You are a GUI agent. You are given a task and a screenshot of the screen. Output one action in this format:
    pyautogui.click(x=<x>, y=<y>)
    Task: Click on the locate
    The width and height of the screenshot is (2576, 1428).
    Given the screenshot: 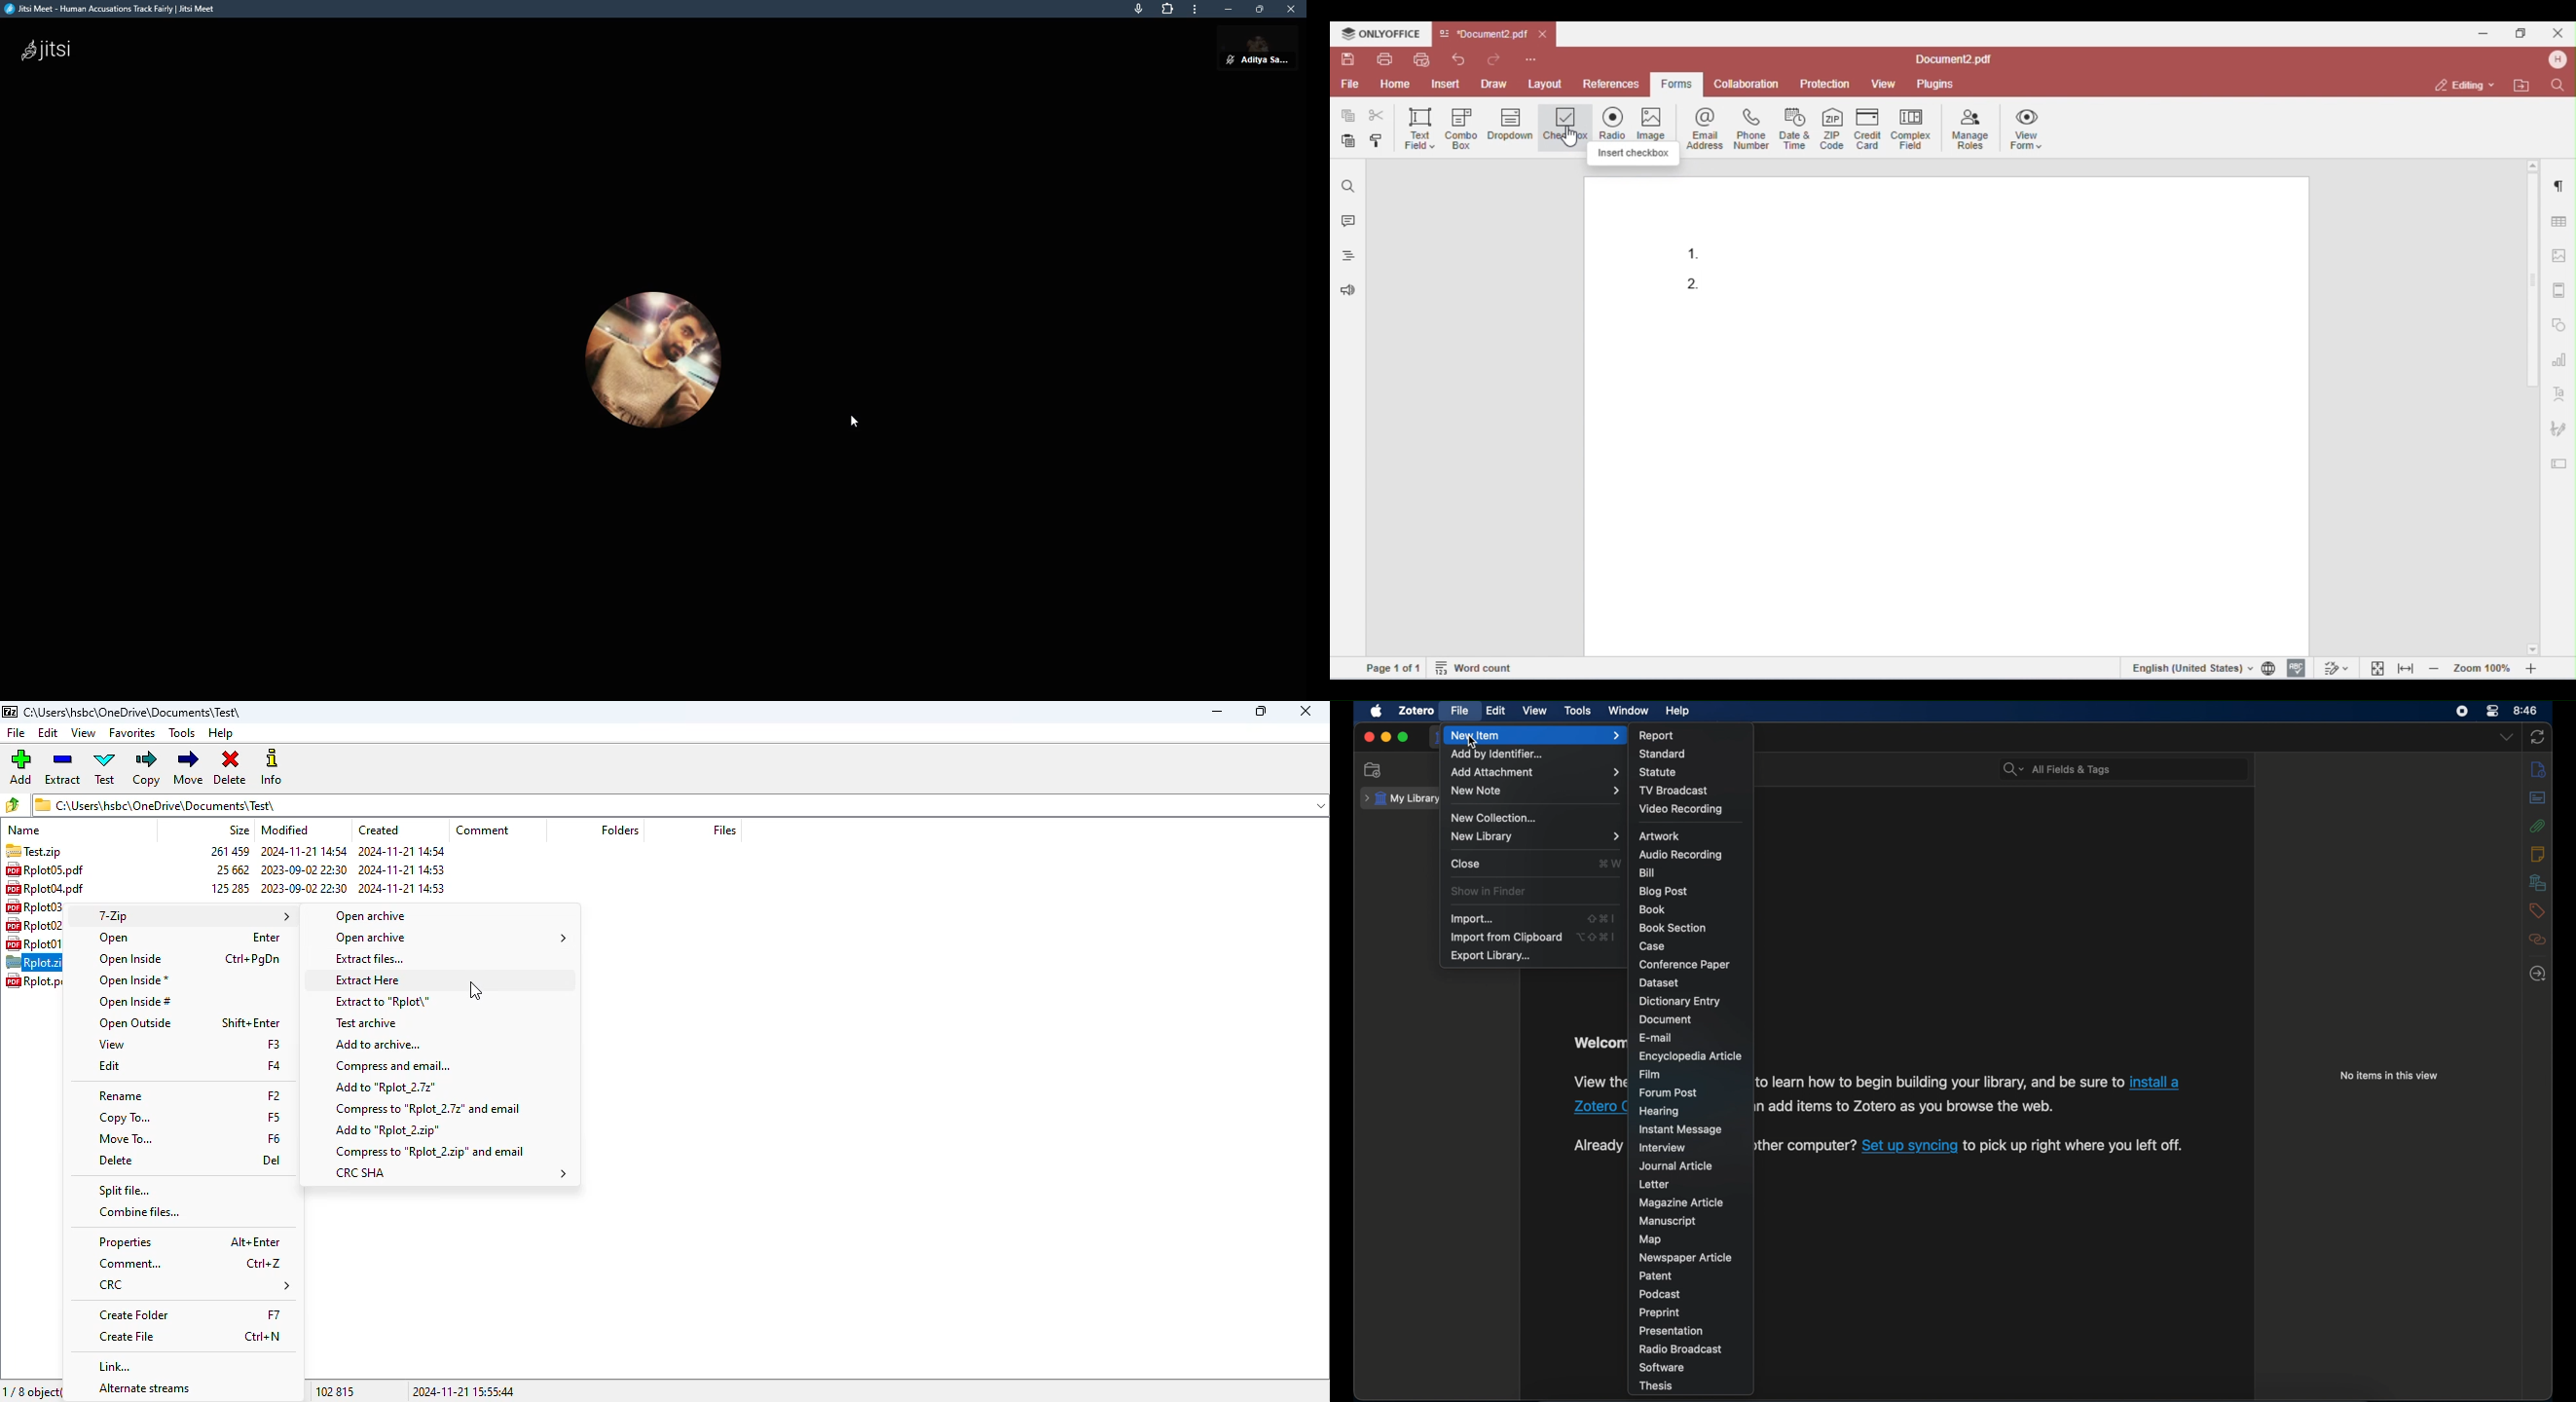 What is the action you would take?
    pyautogui.click(x=2538, y=974)
    